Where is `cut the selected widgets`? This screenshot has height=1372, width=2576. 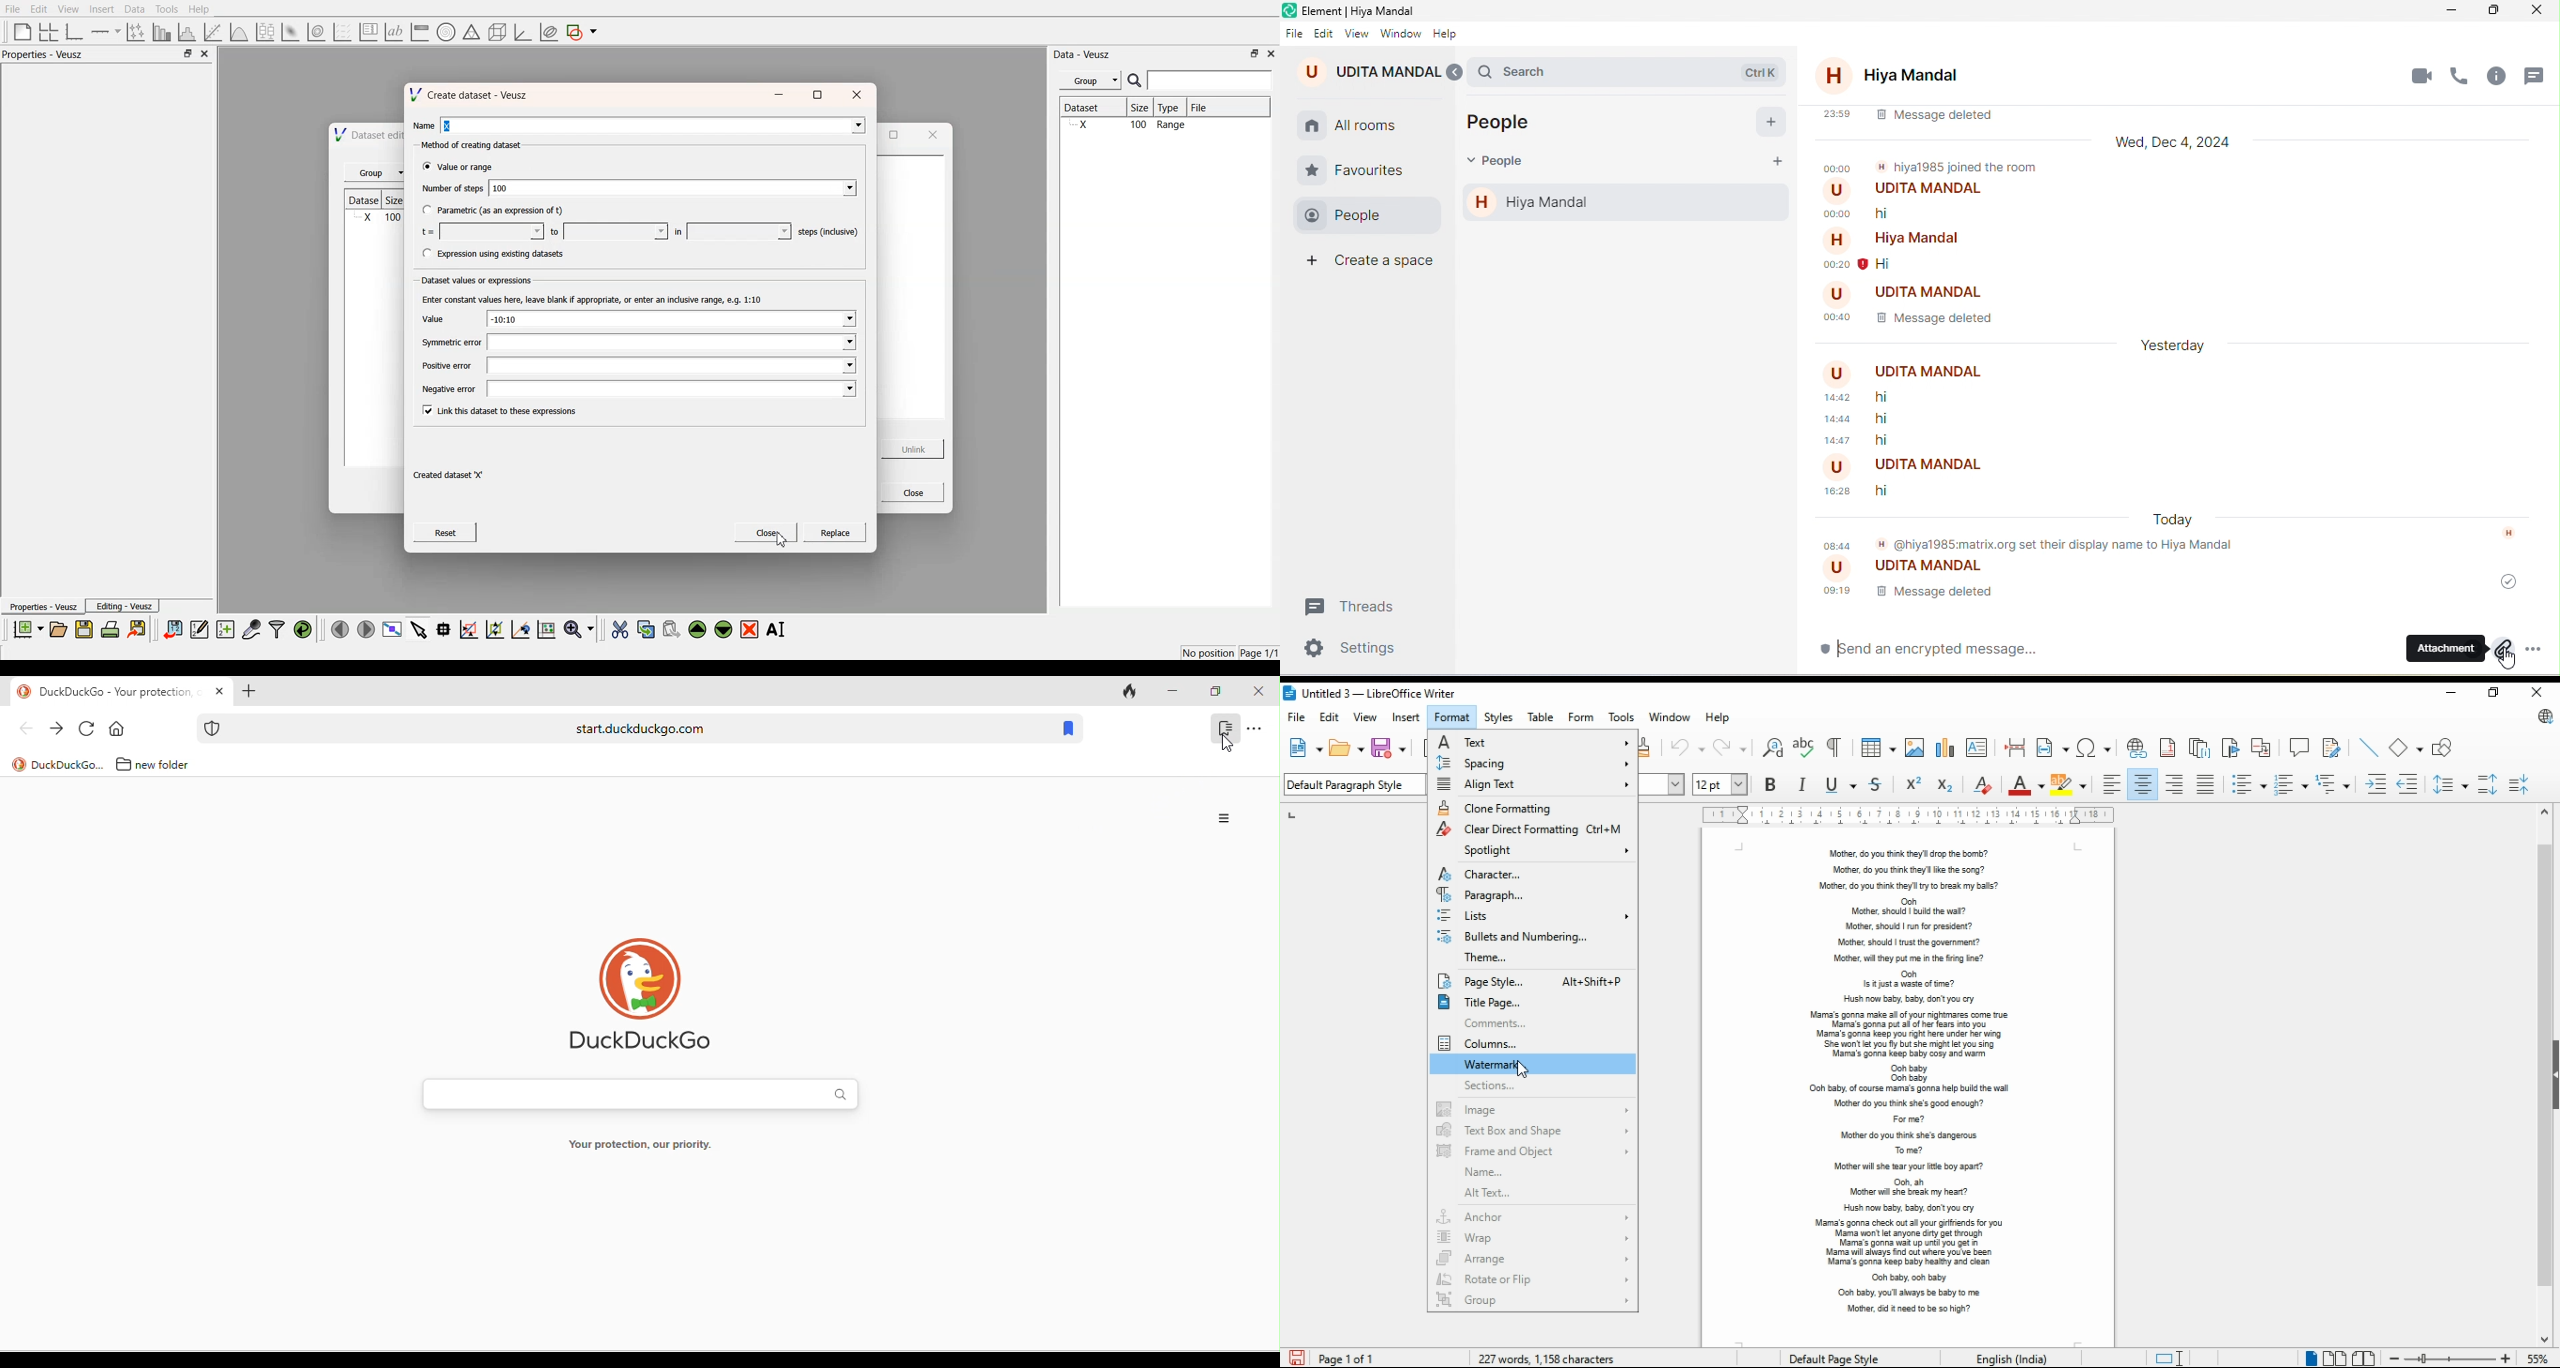
cut the selected widgets is located at coordinates (619, 630).